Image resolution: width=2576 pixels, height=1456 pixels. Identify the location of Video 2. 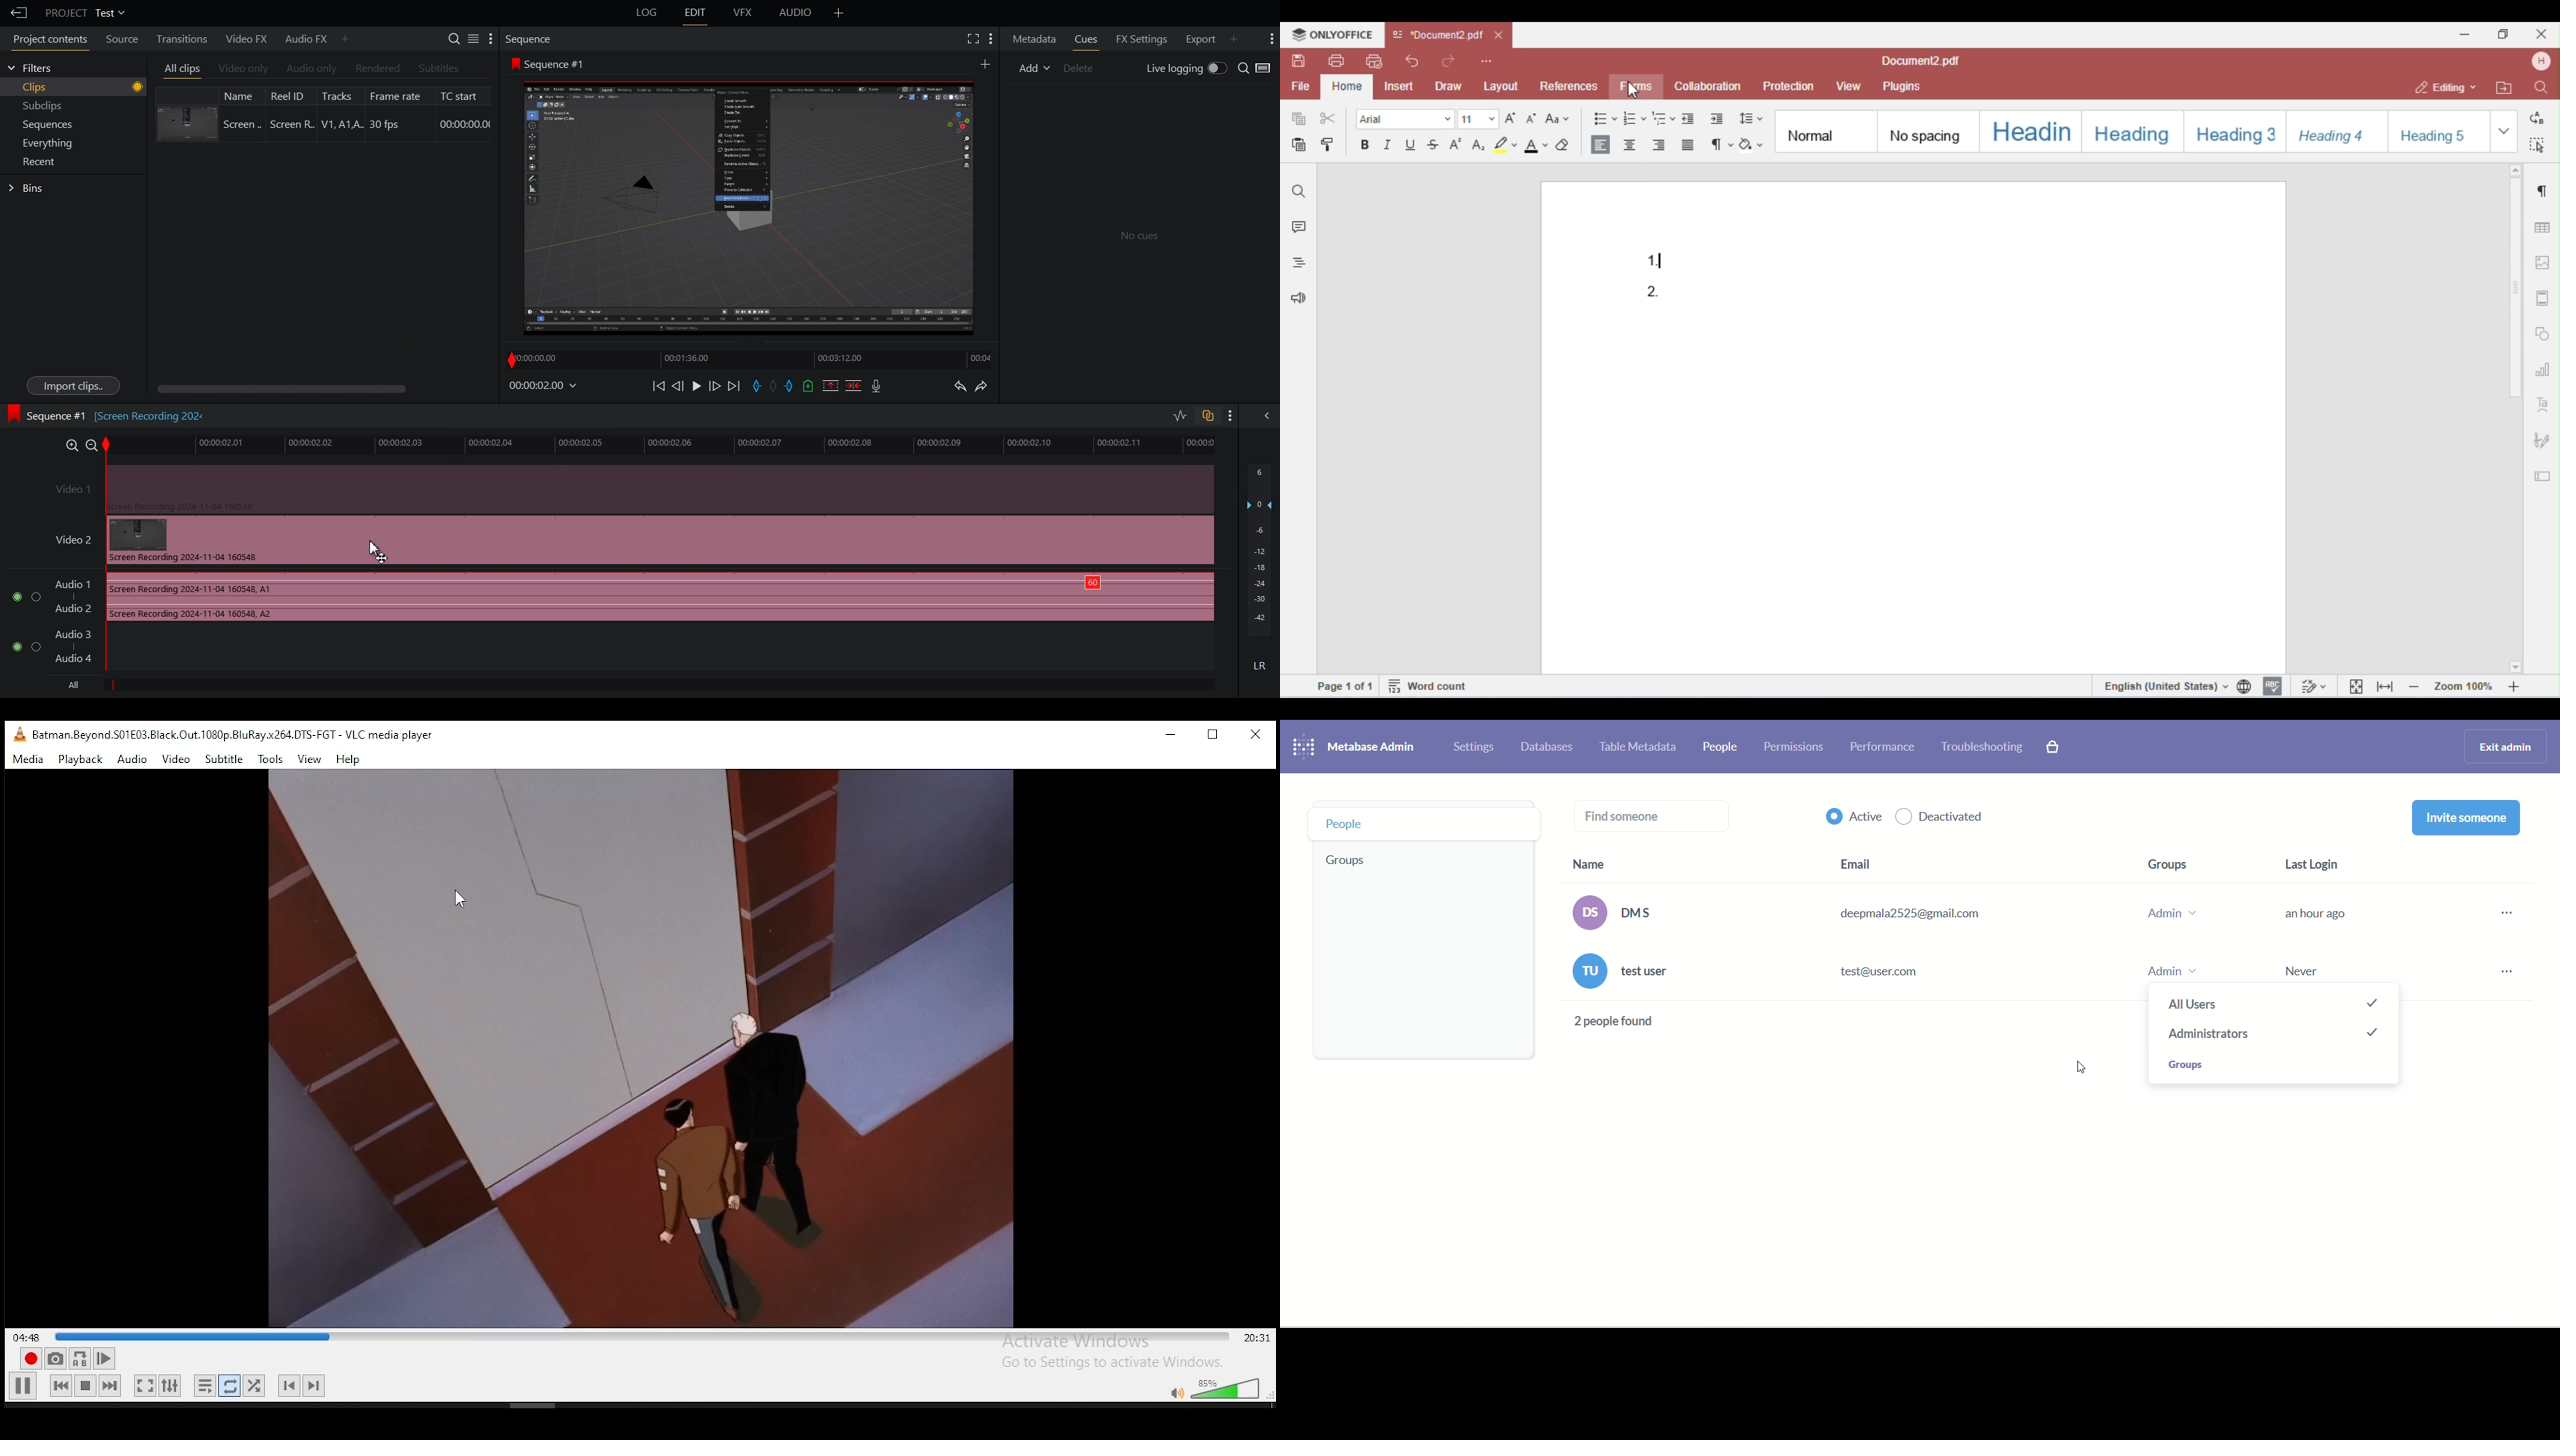
(627, 541).